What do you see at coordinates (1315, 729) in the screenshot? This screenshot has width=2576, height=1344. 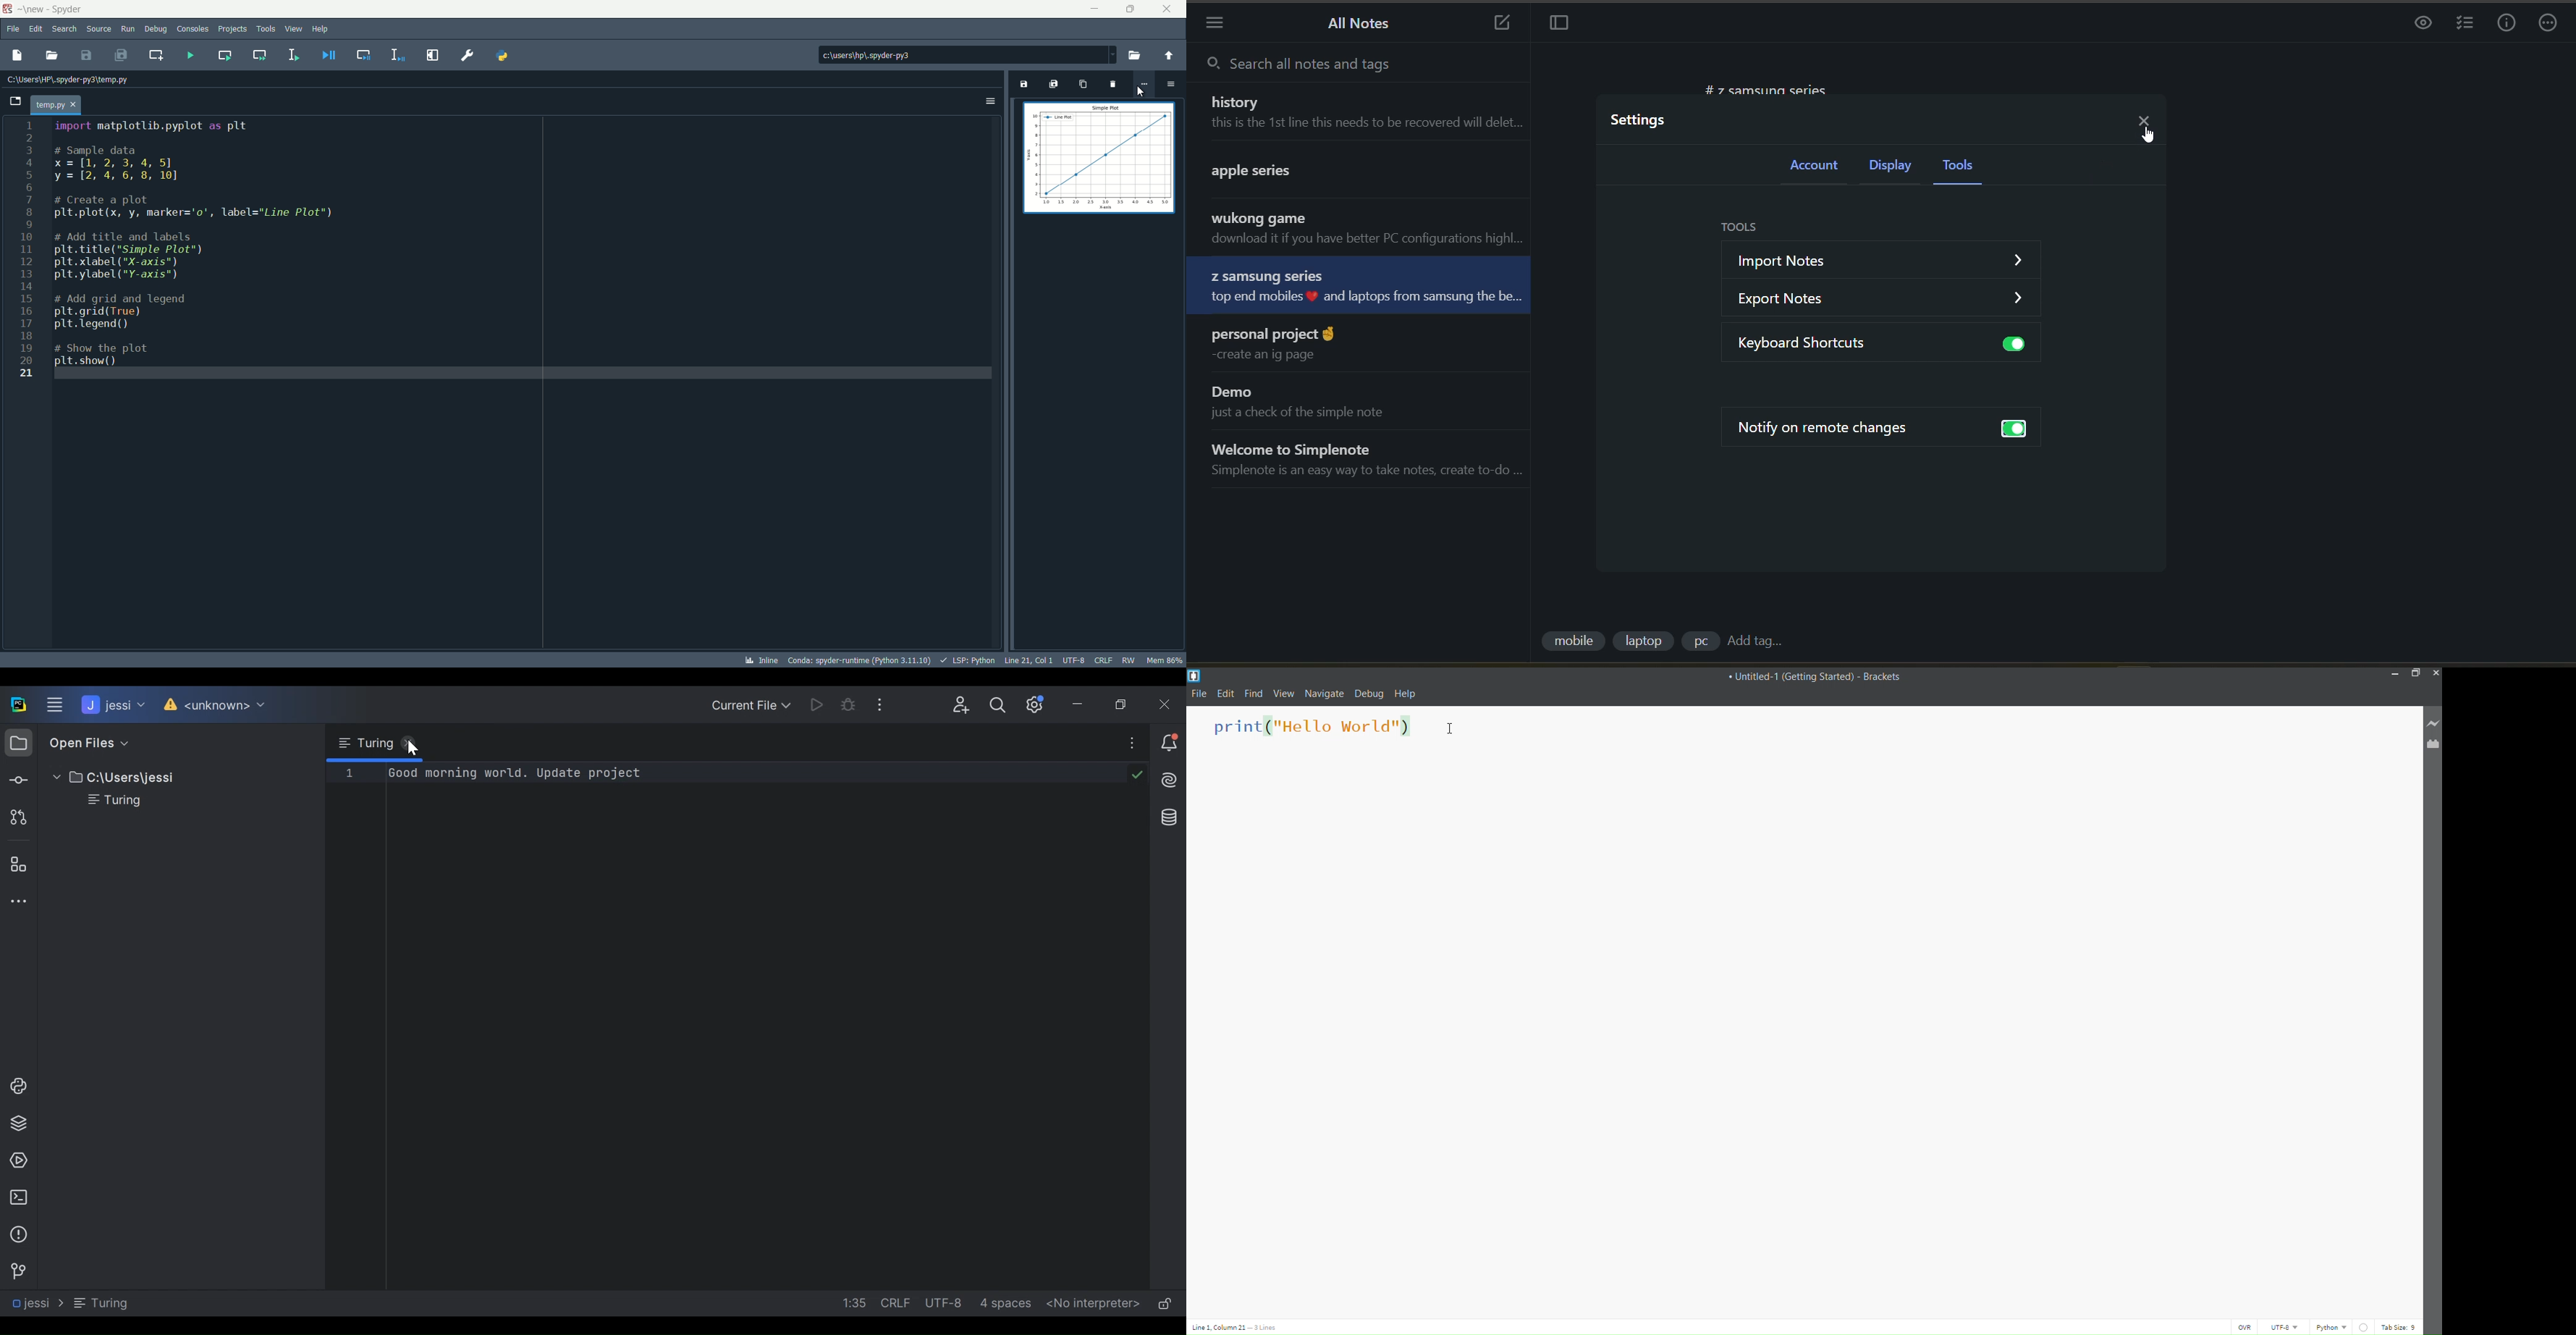 I see `code` at bounding box center [1315, 729].